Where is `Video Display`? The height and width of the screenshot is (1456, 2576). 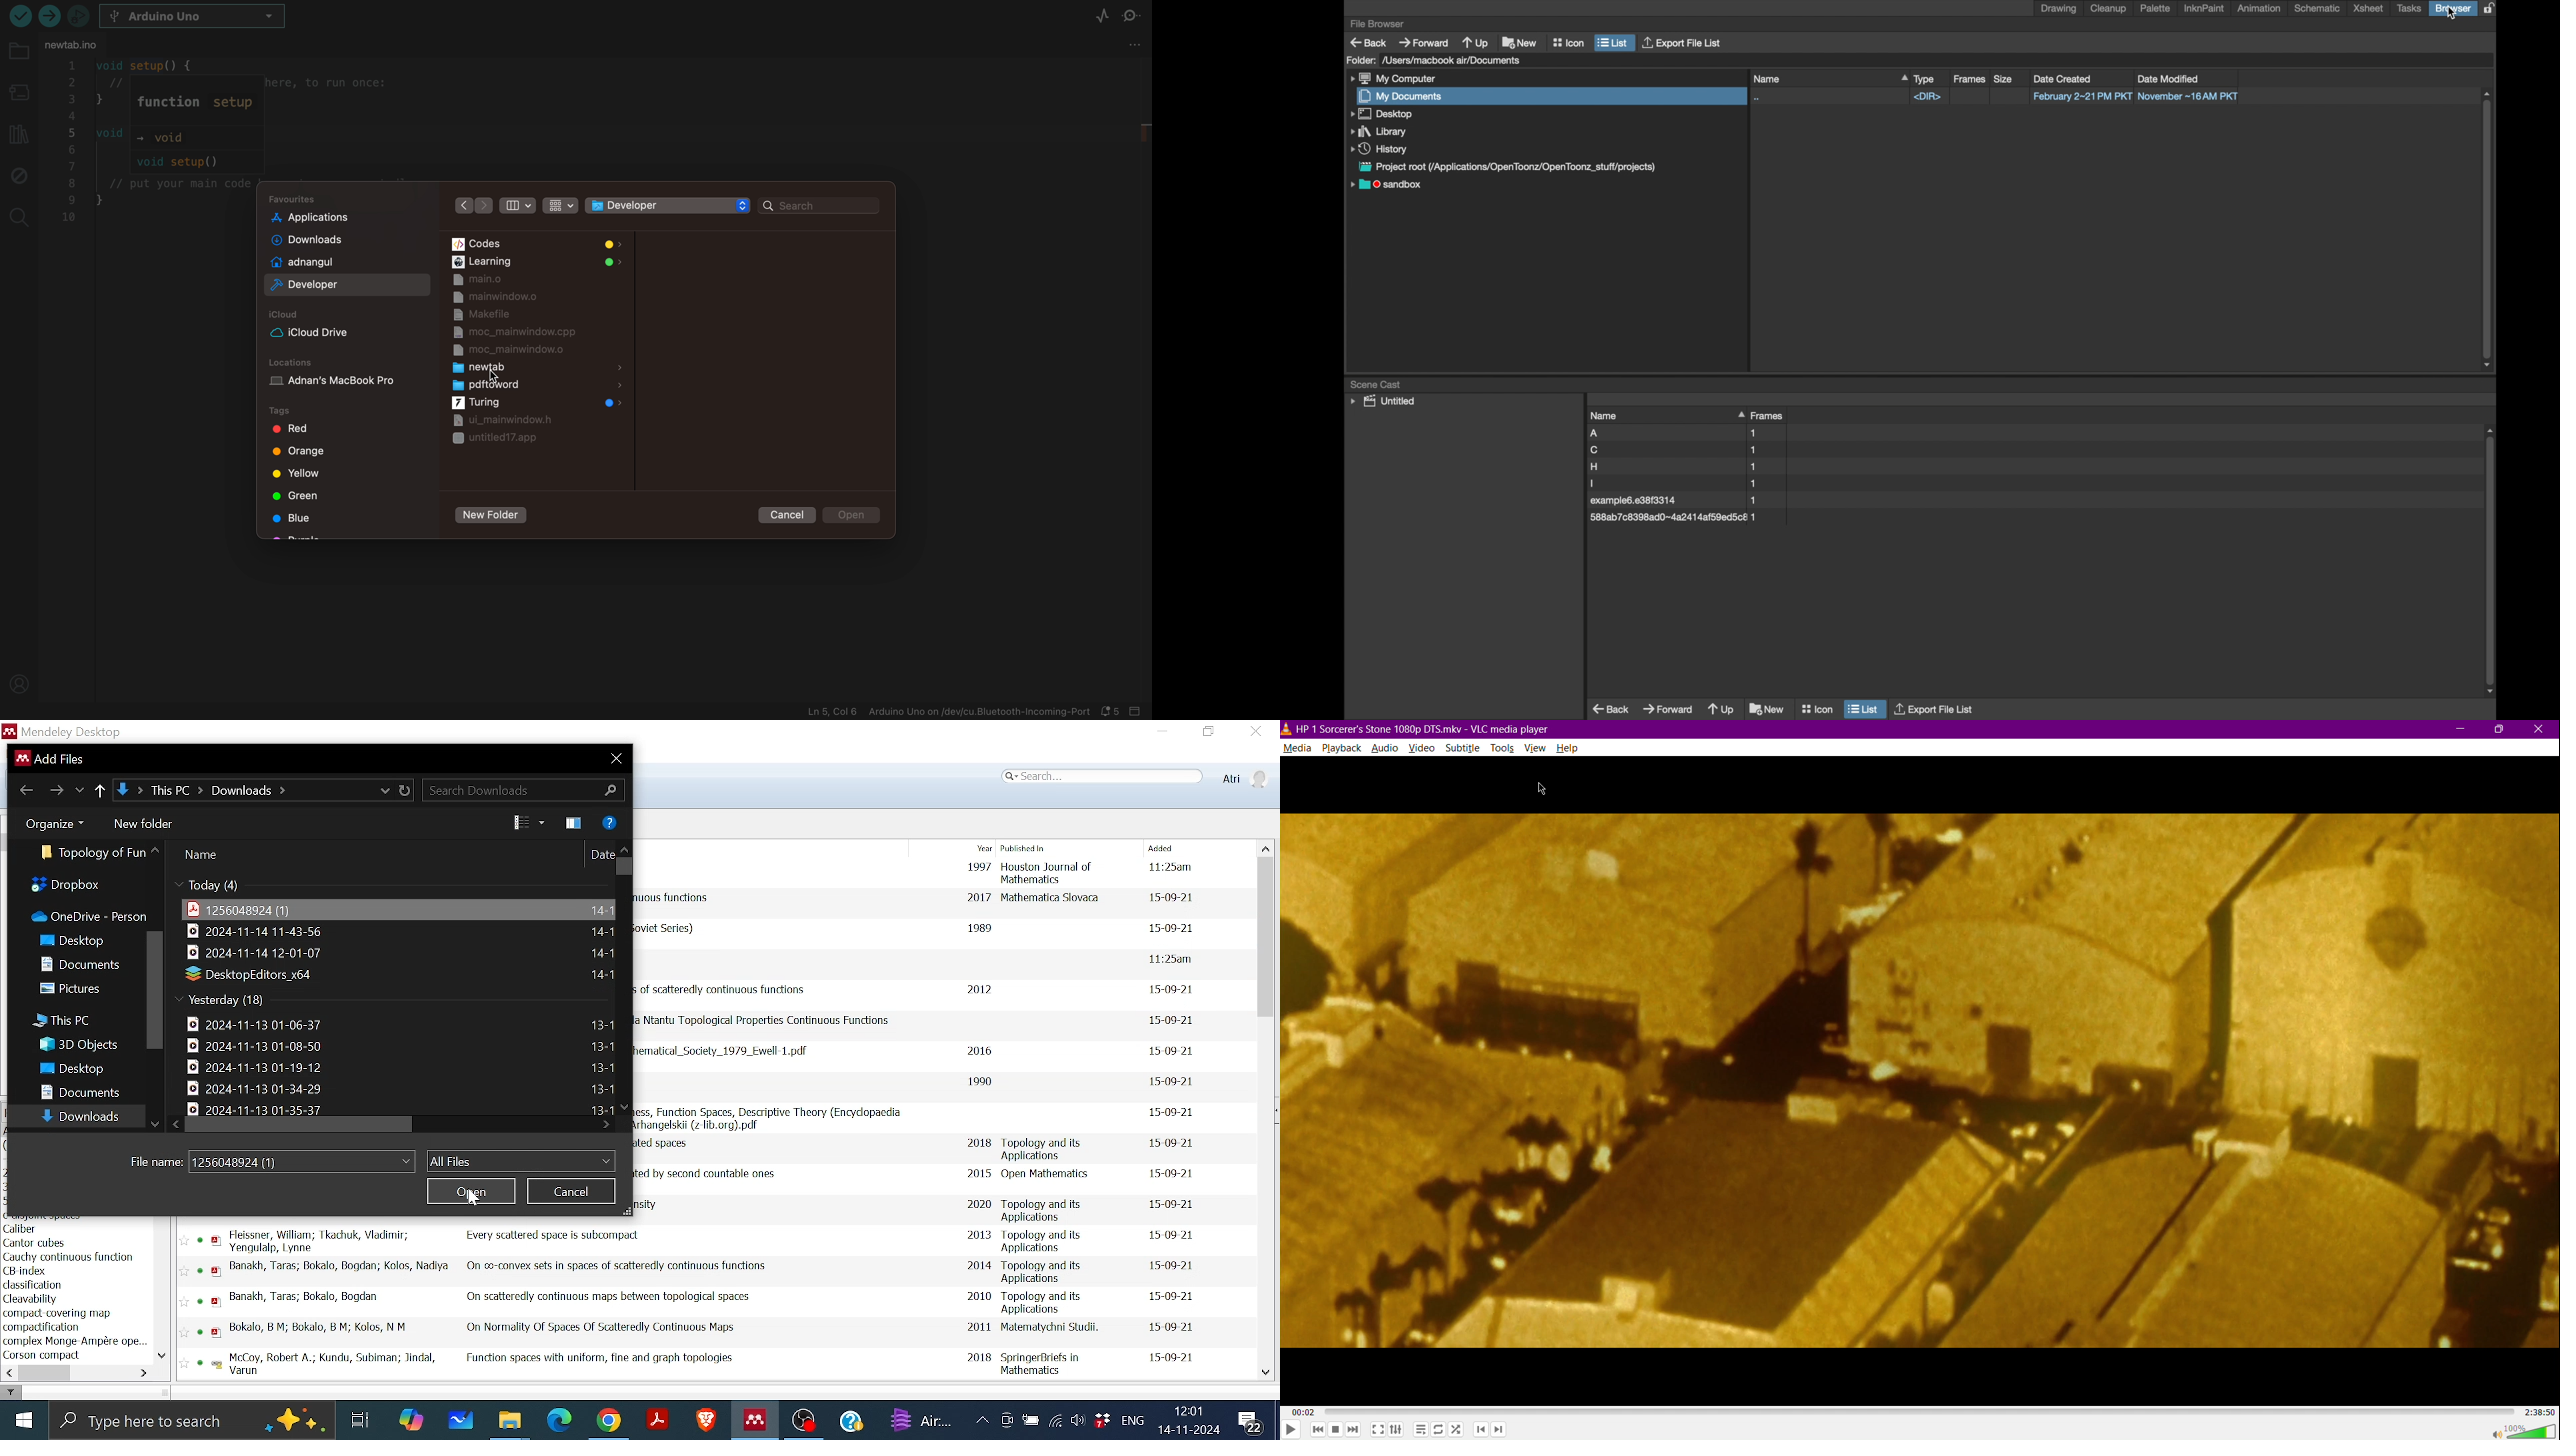
Video Display is located at coordinates (1921, 1081).